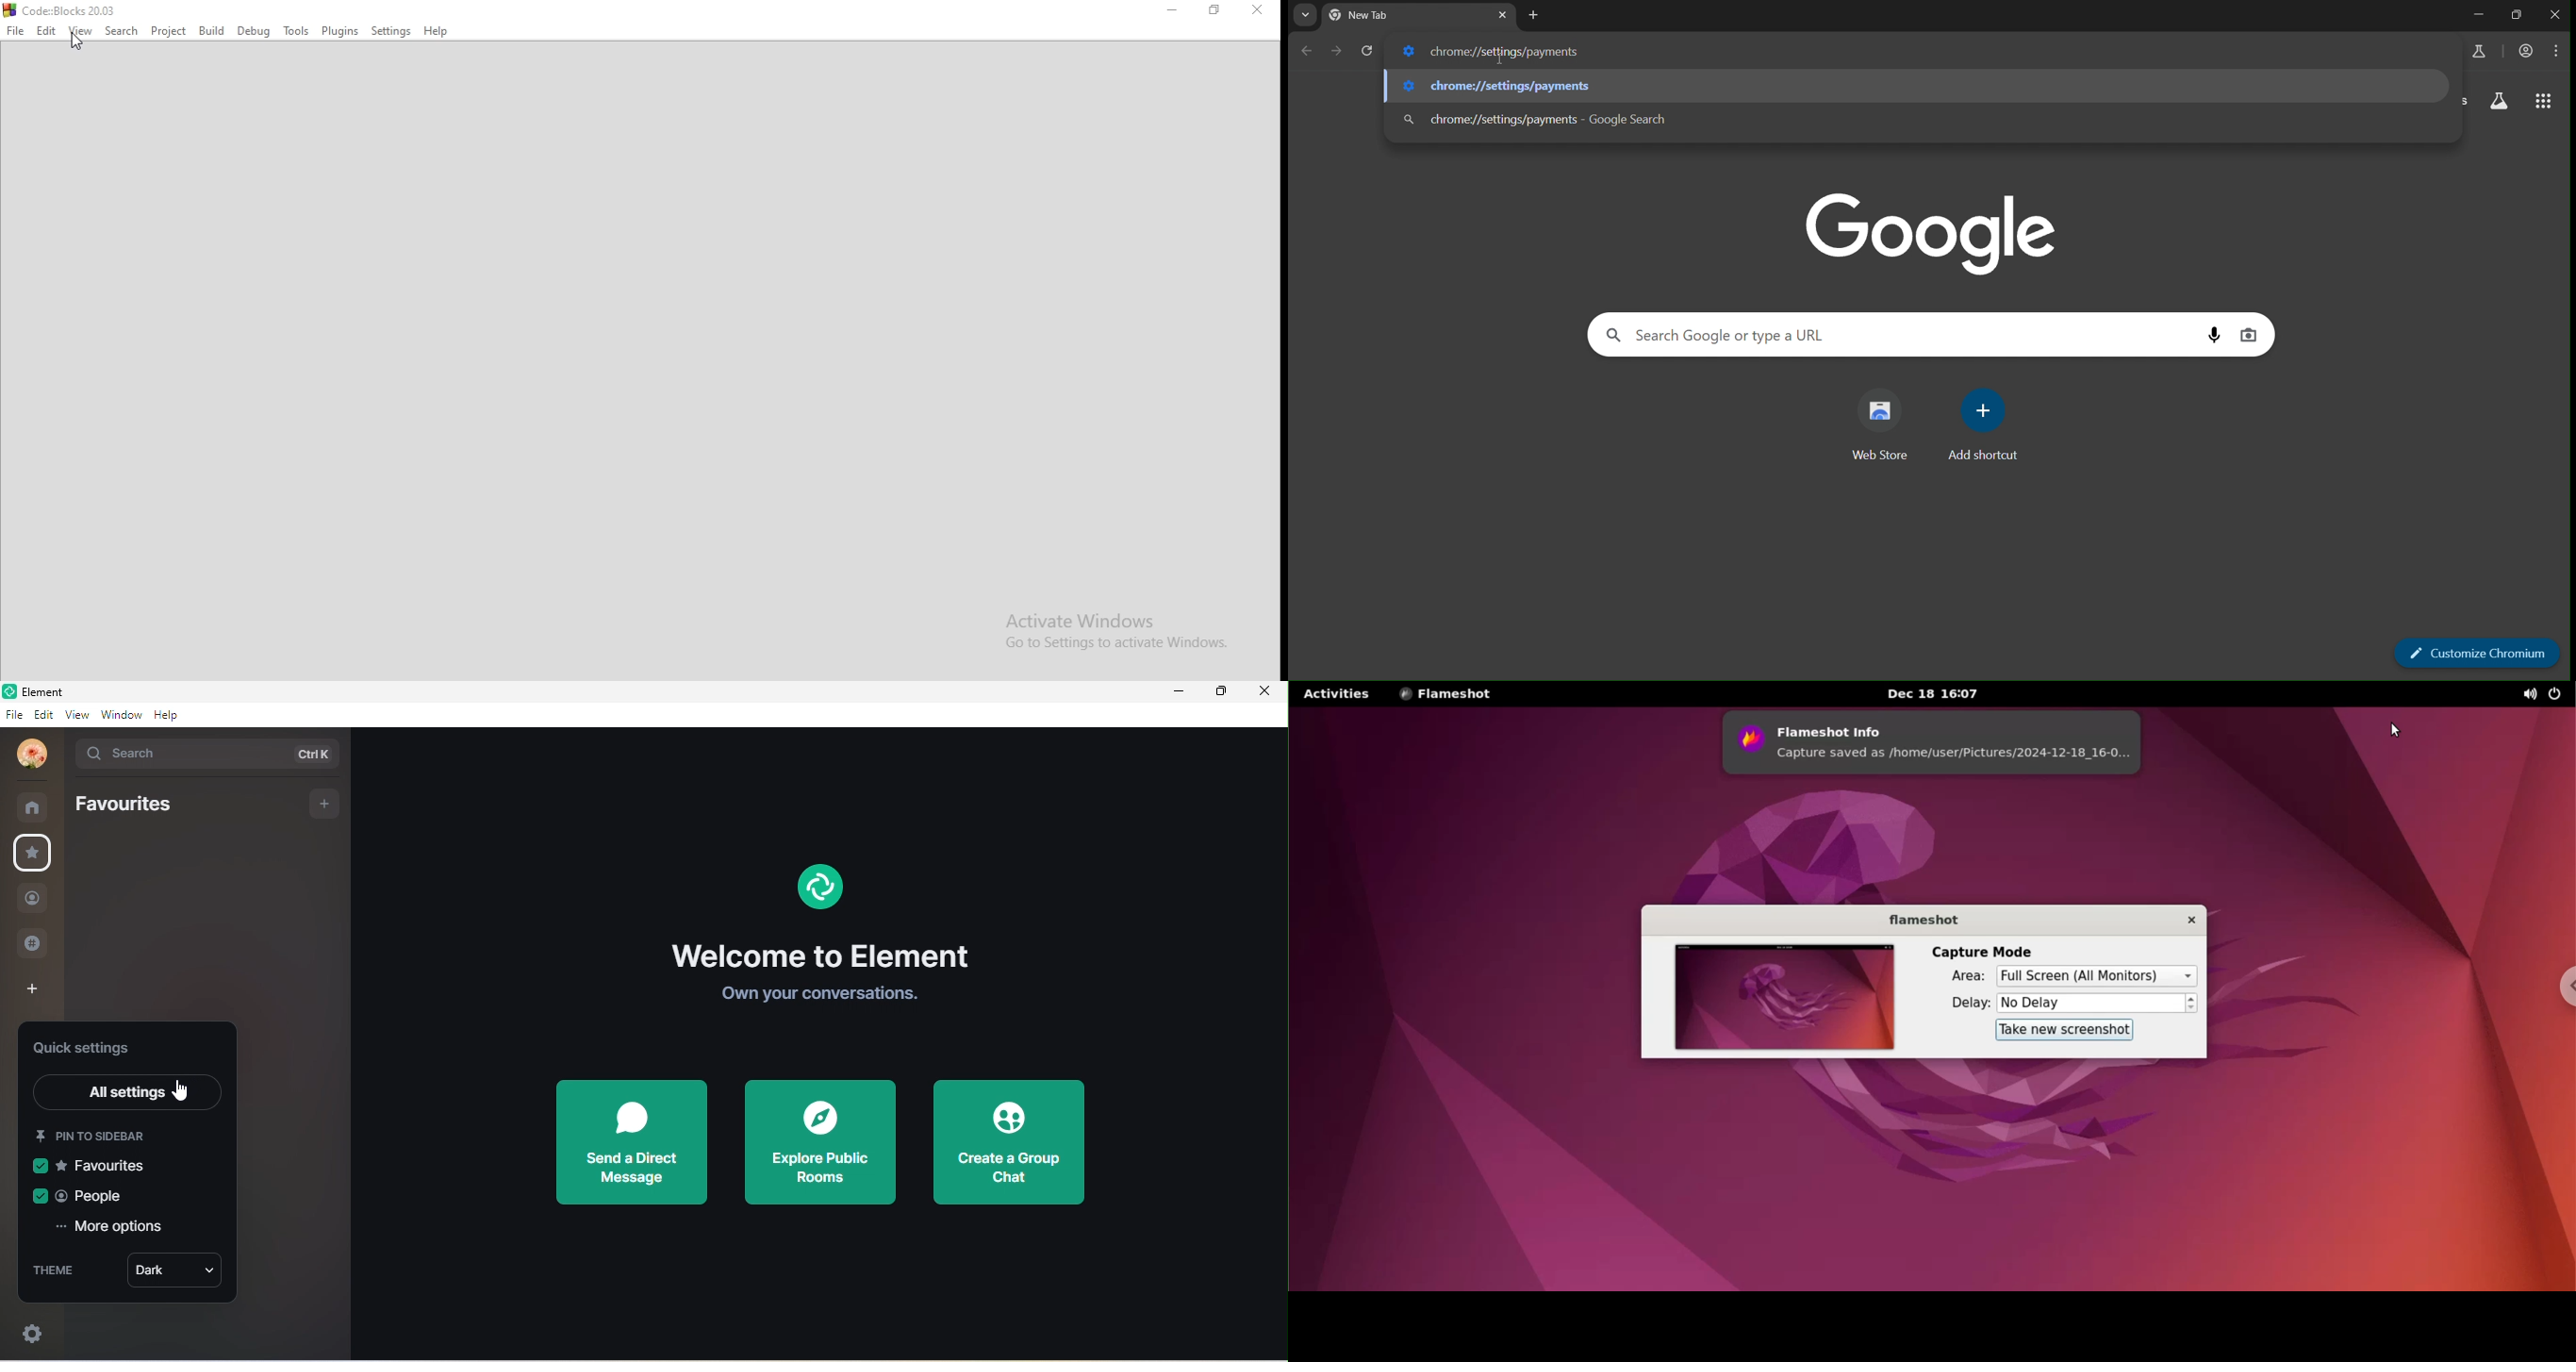 This screenshot has width=2576, height=1372. I want to click on element logo, so click(818, 889).